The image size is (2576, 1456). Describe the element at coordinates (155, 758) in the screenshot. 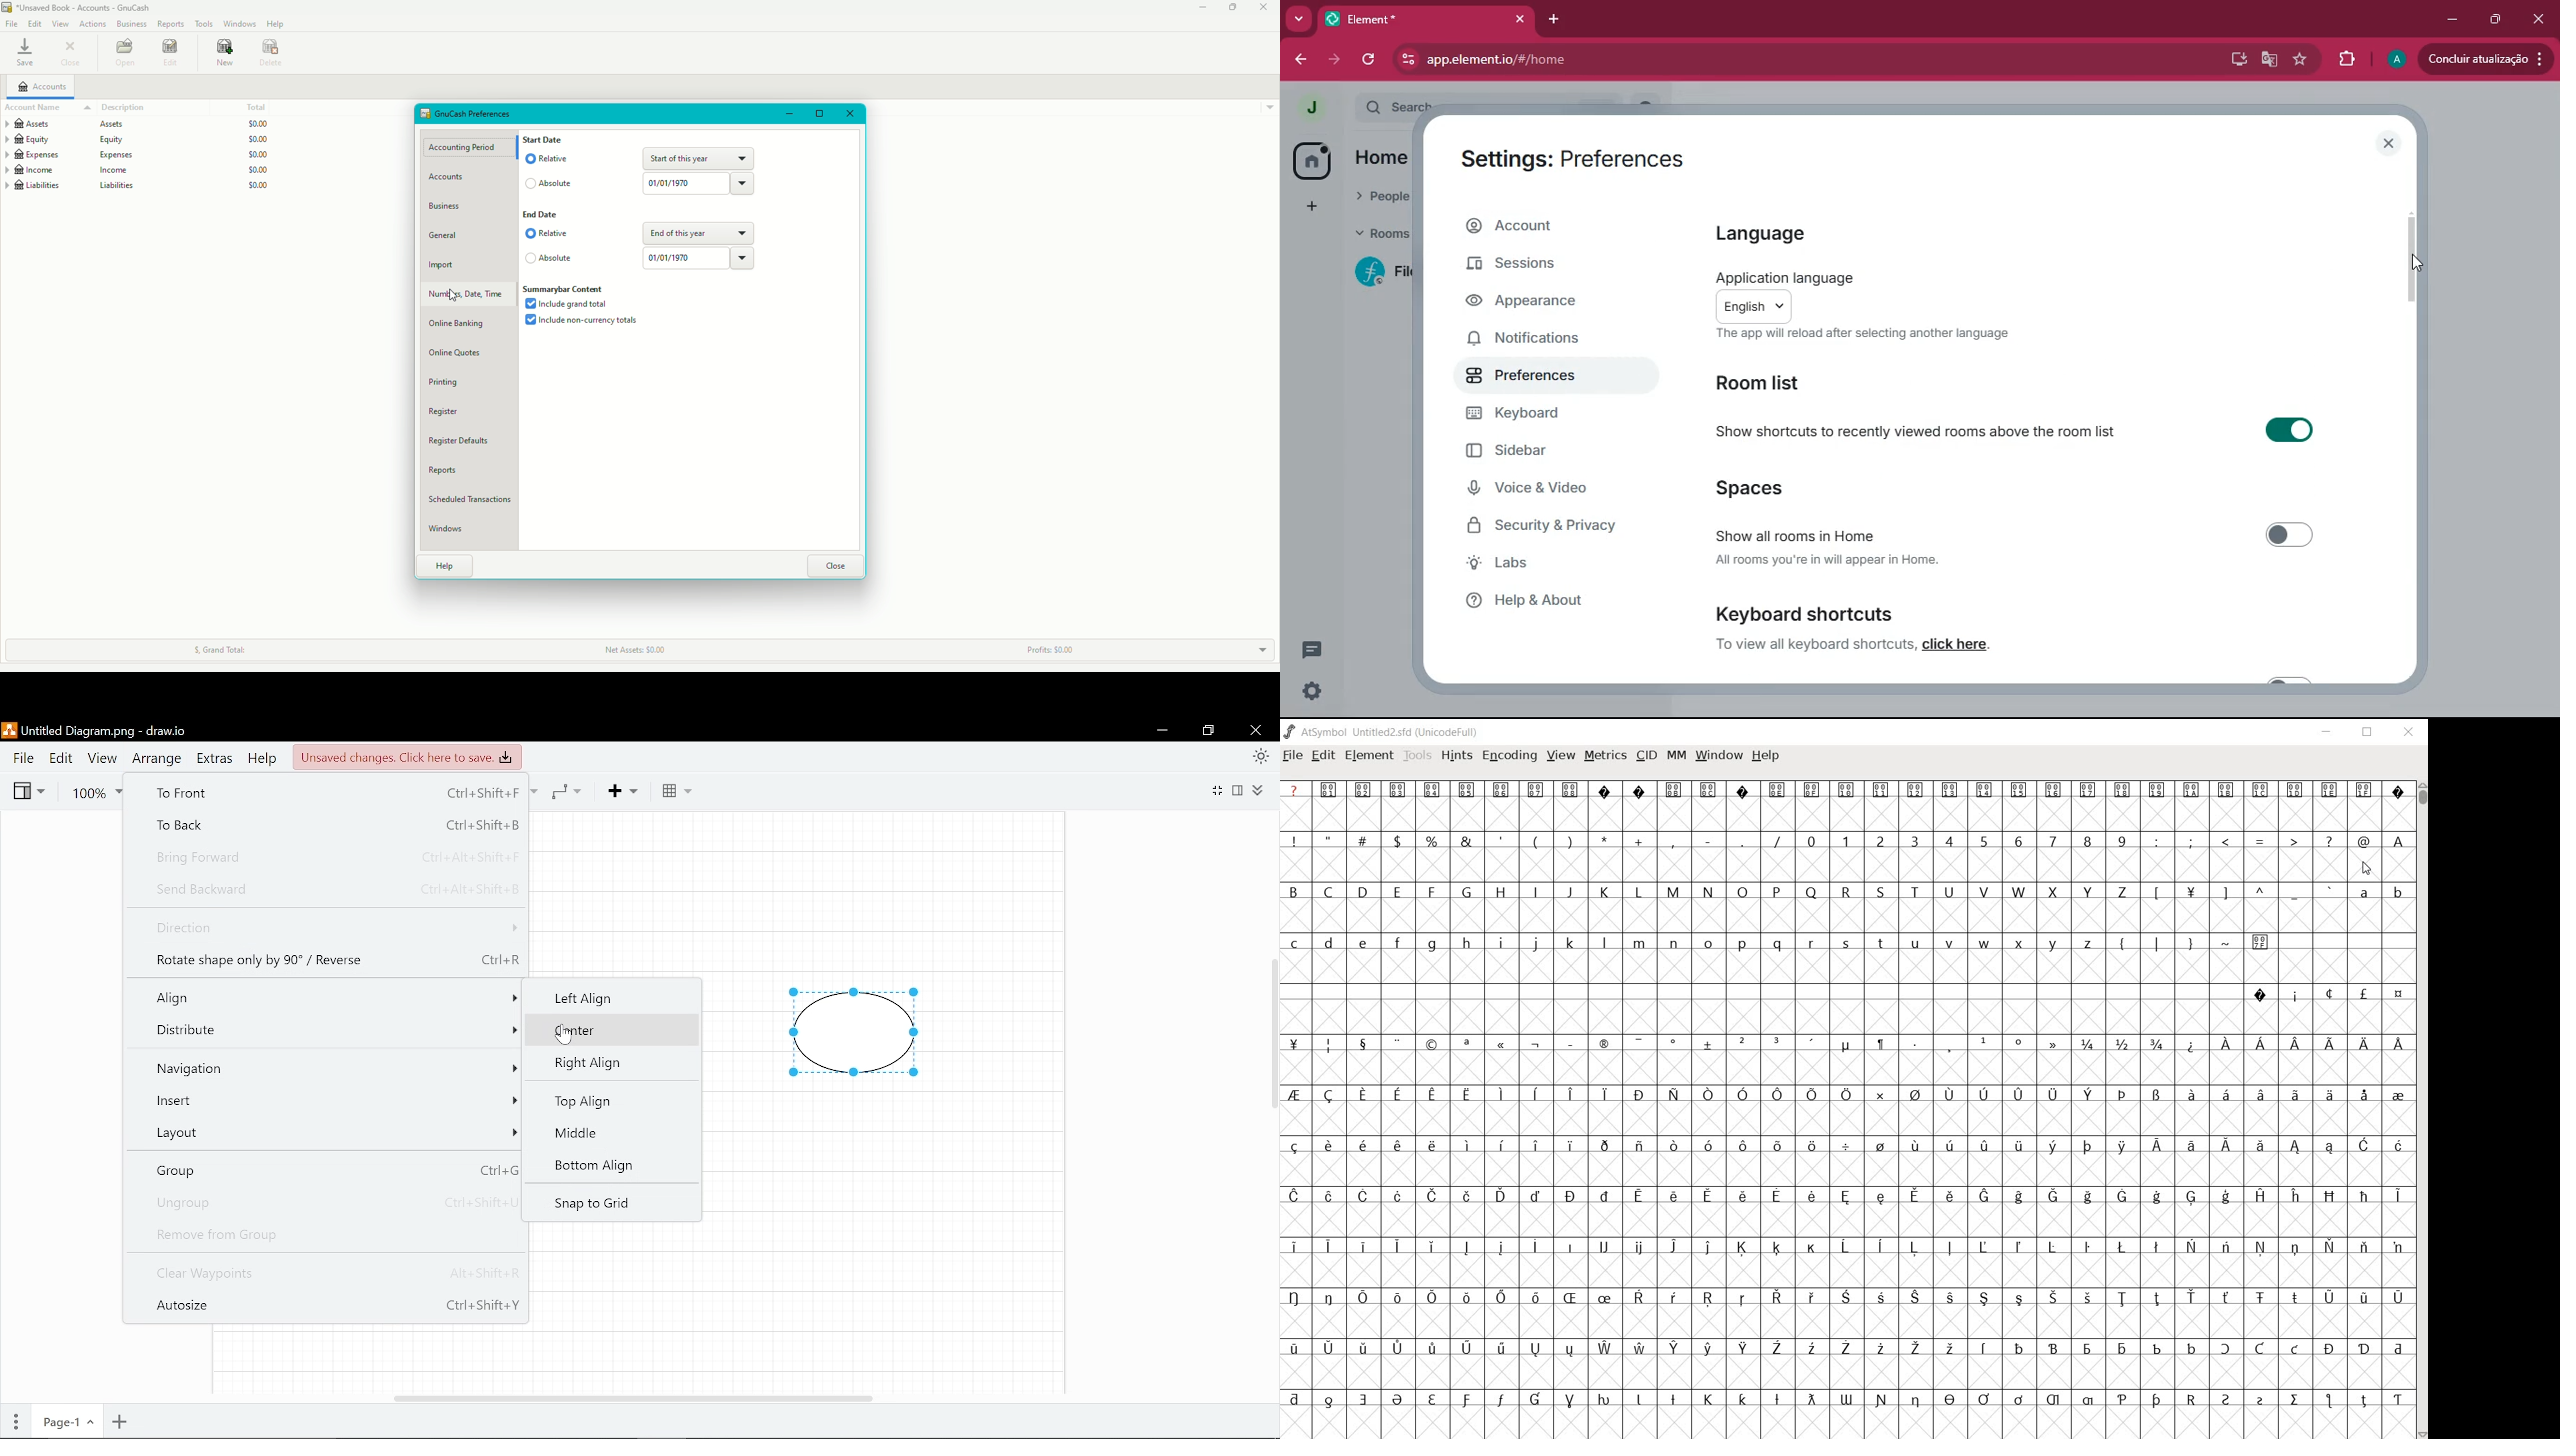

I see `Arrange` at that location.